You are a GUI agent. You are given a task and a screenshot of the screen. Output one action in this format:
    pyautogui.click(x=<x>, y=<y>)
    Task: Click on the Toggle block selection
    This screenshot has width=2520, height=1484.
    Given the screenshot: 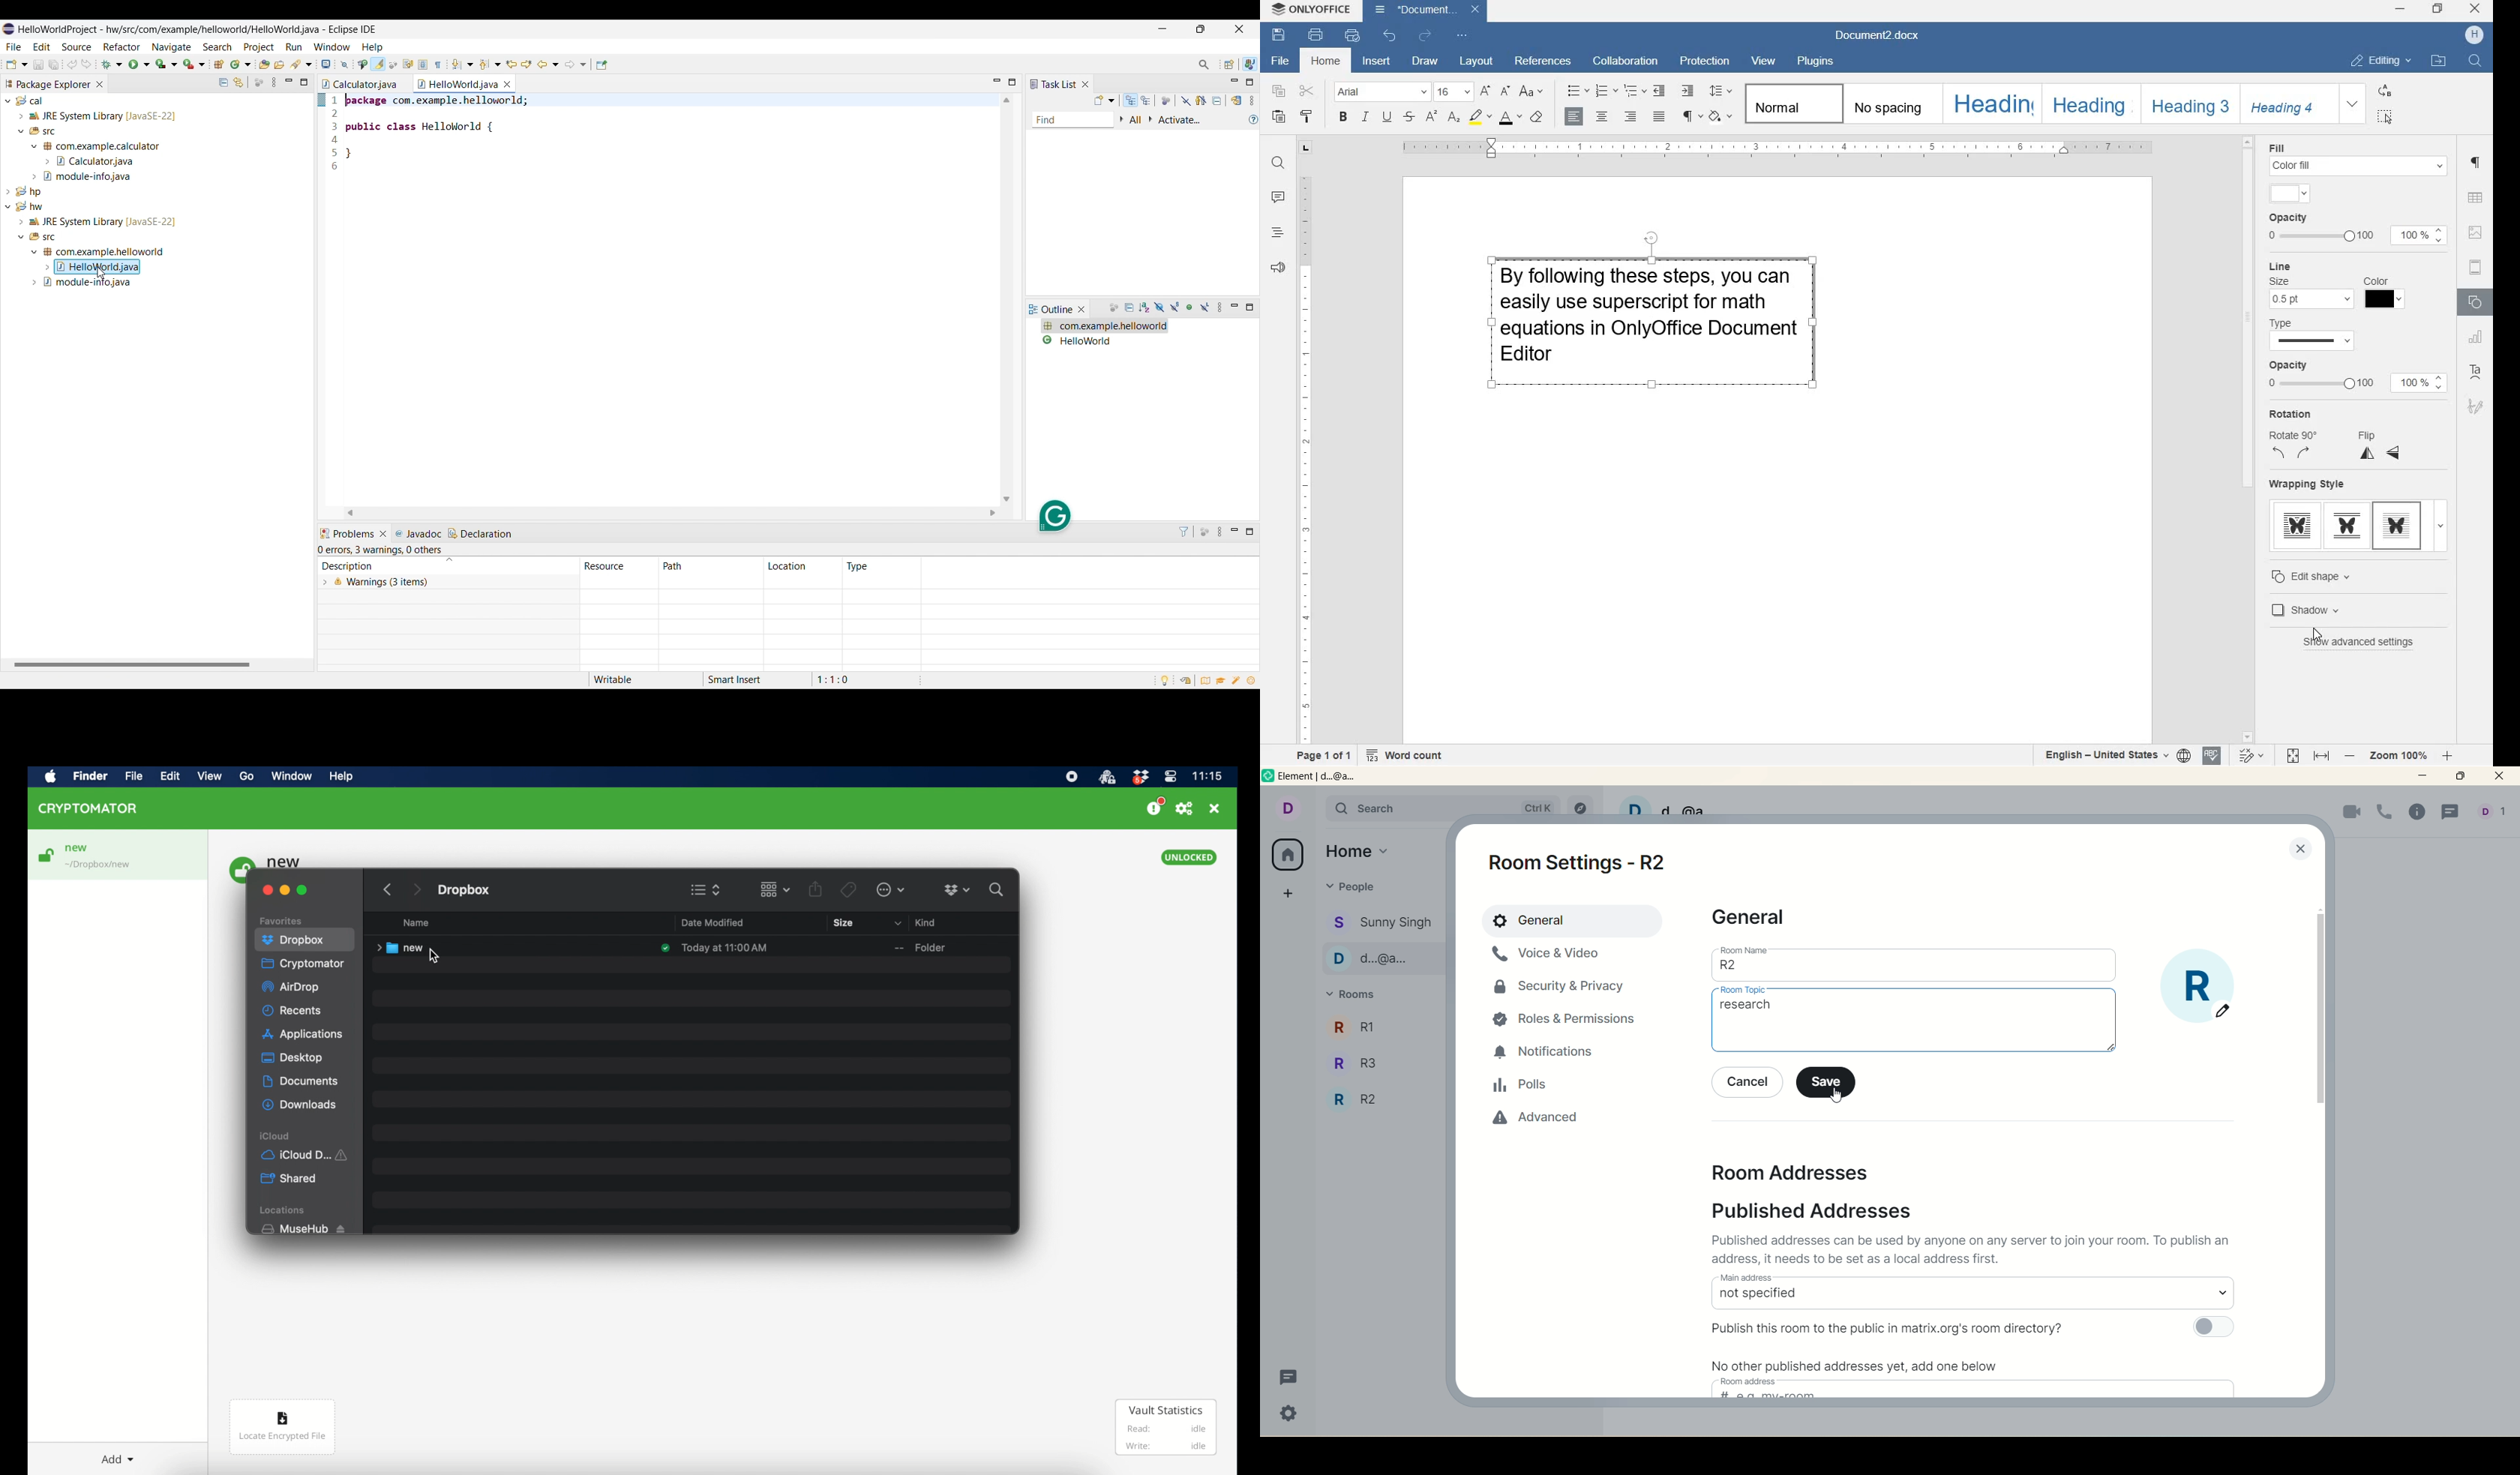 What is the action you would take?
    pyautogui.click(x=424, y=64)
    